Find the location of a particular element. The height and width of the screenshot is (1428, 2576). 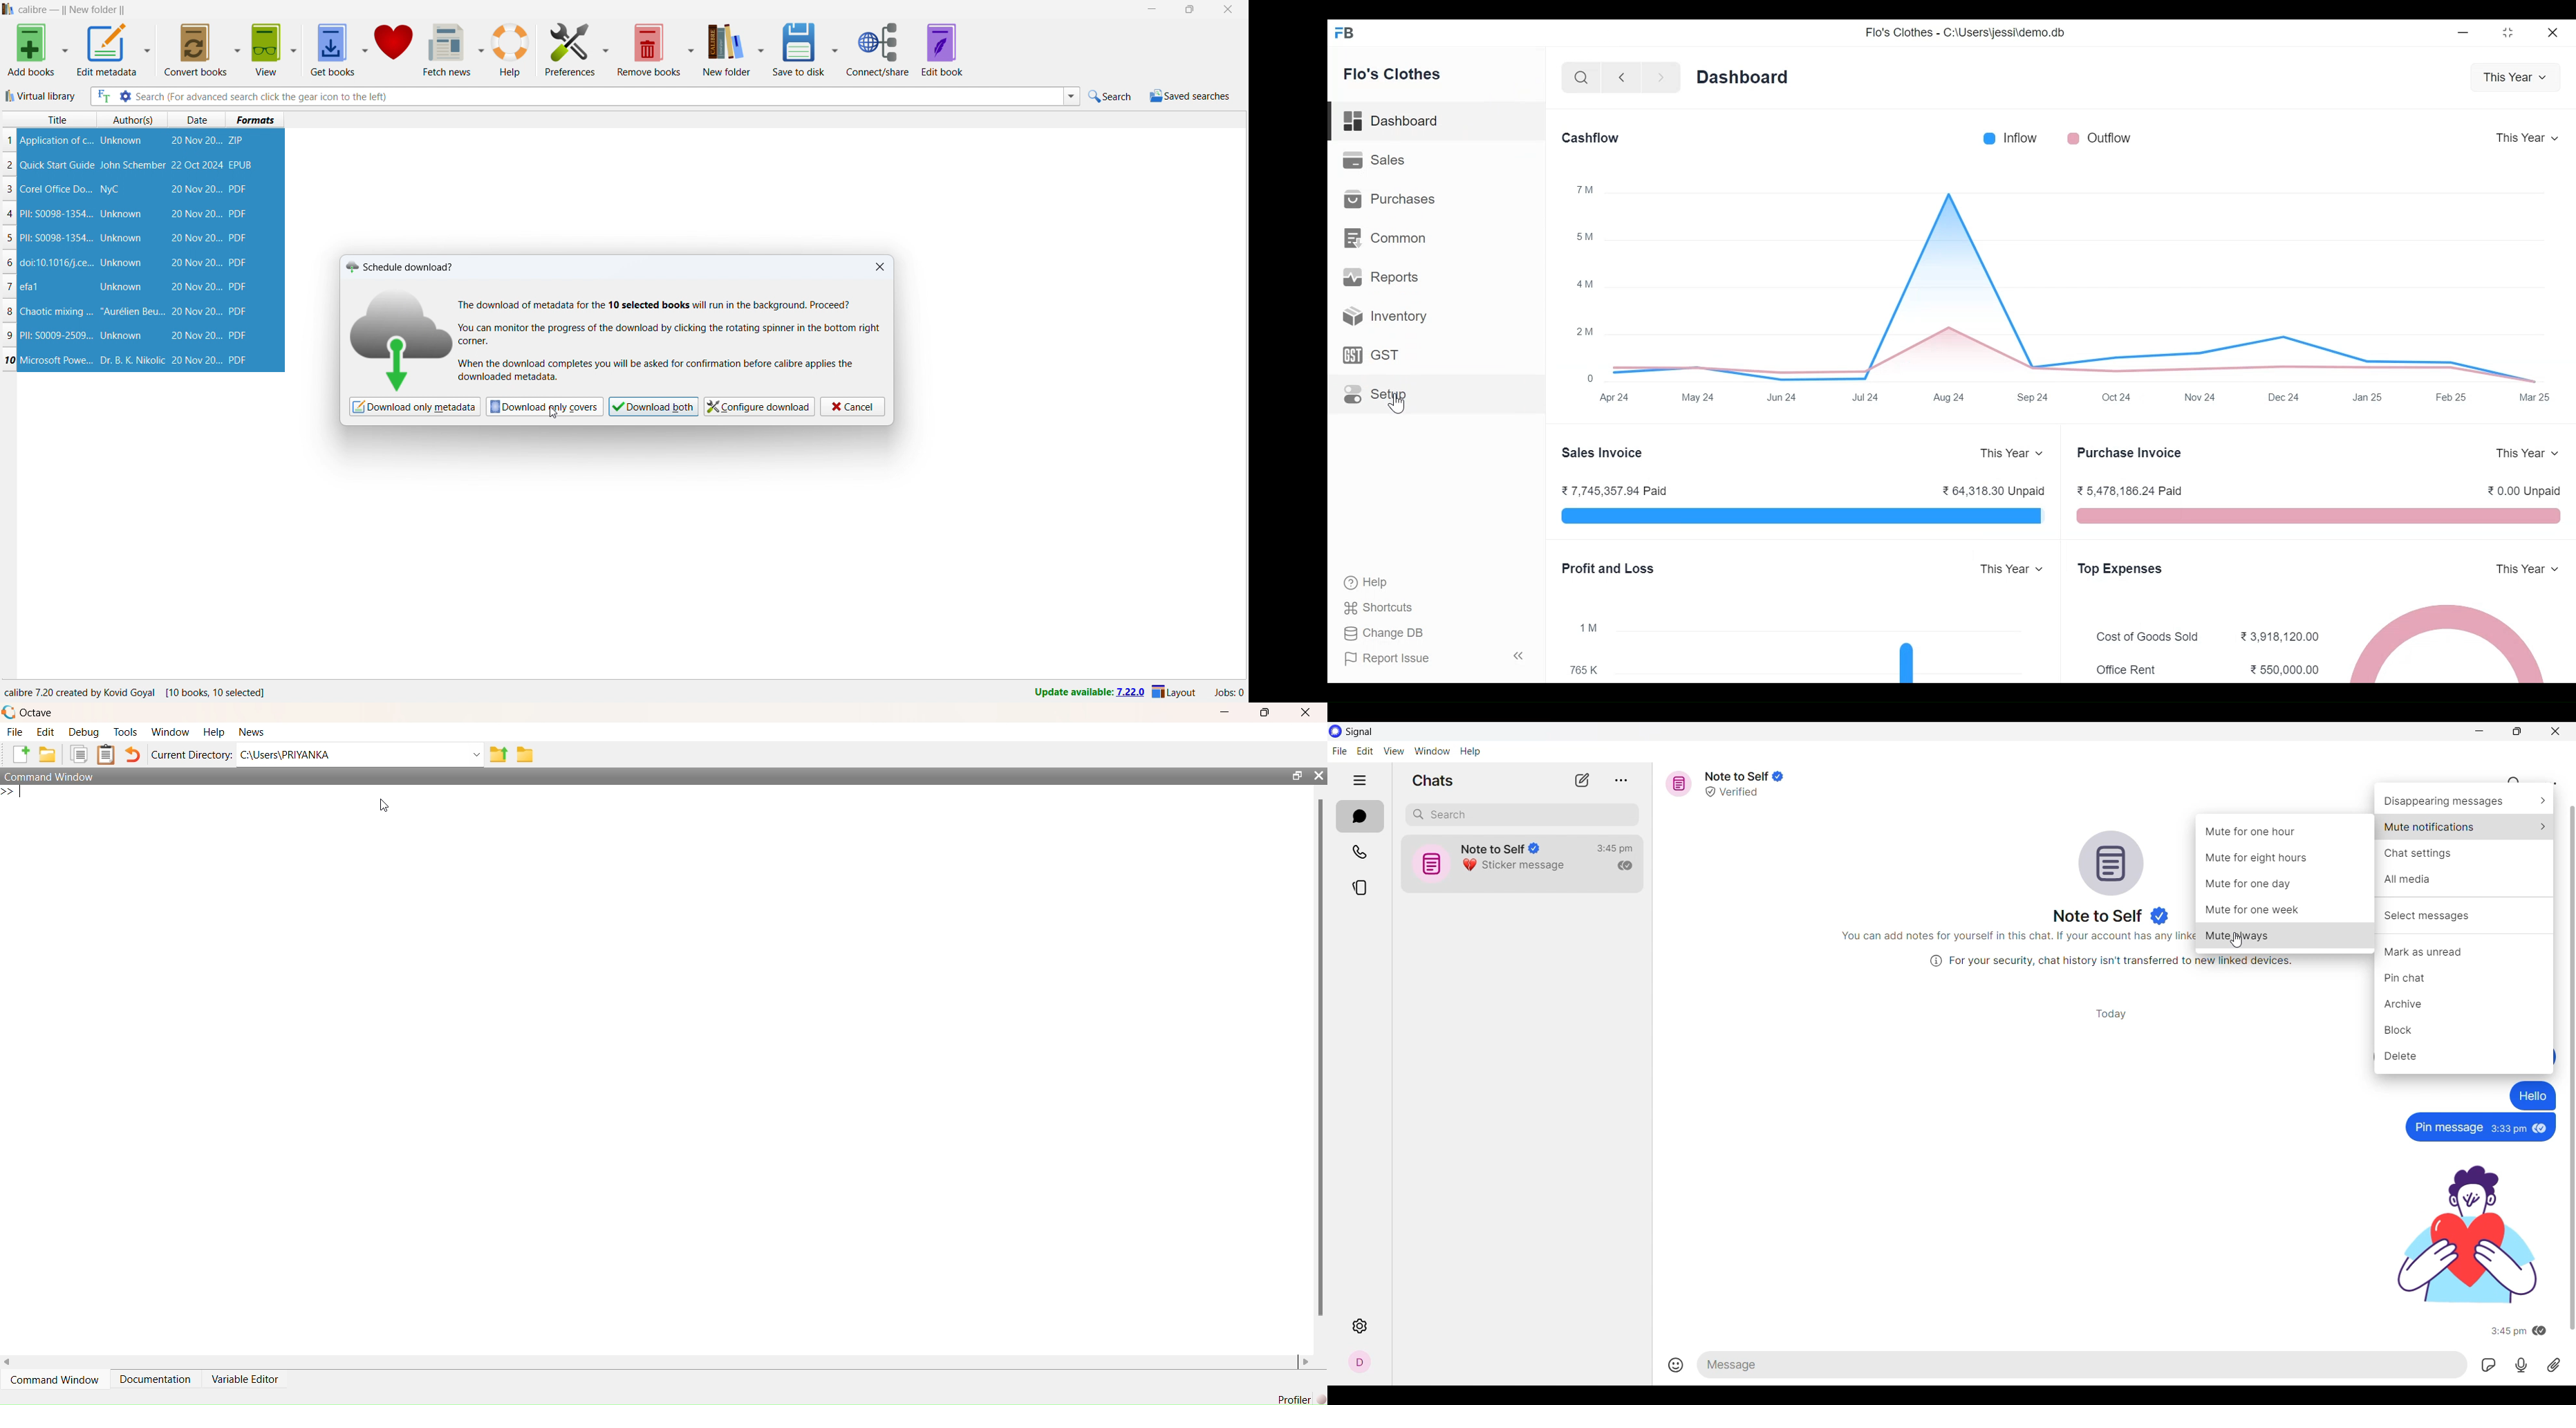

This Year is located at coordinates (2006, 455).